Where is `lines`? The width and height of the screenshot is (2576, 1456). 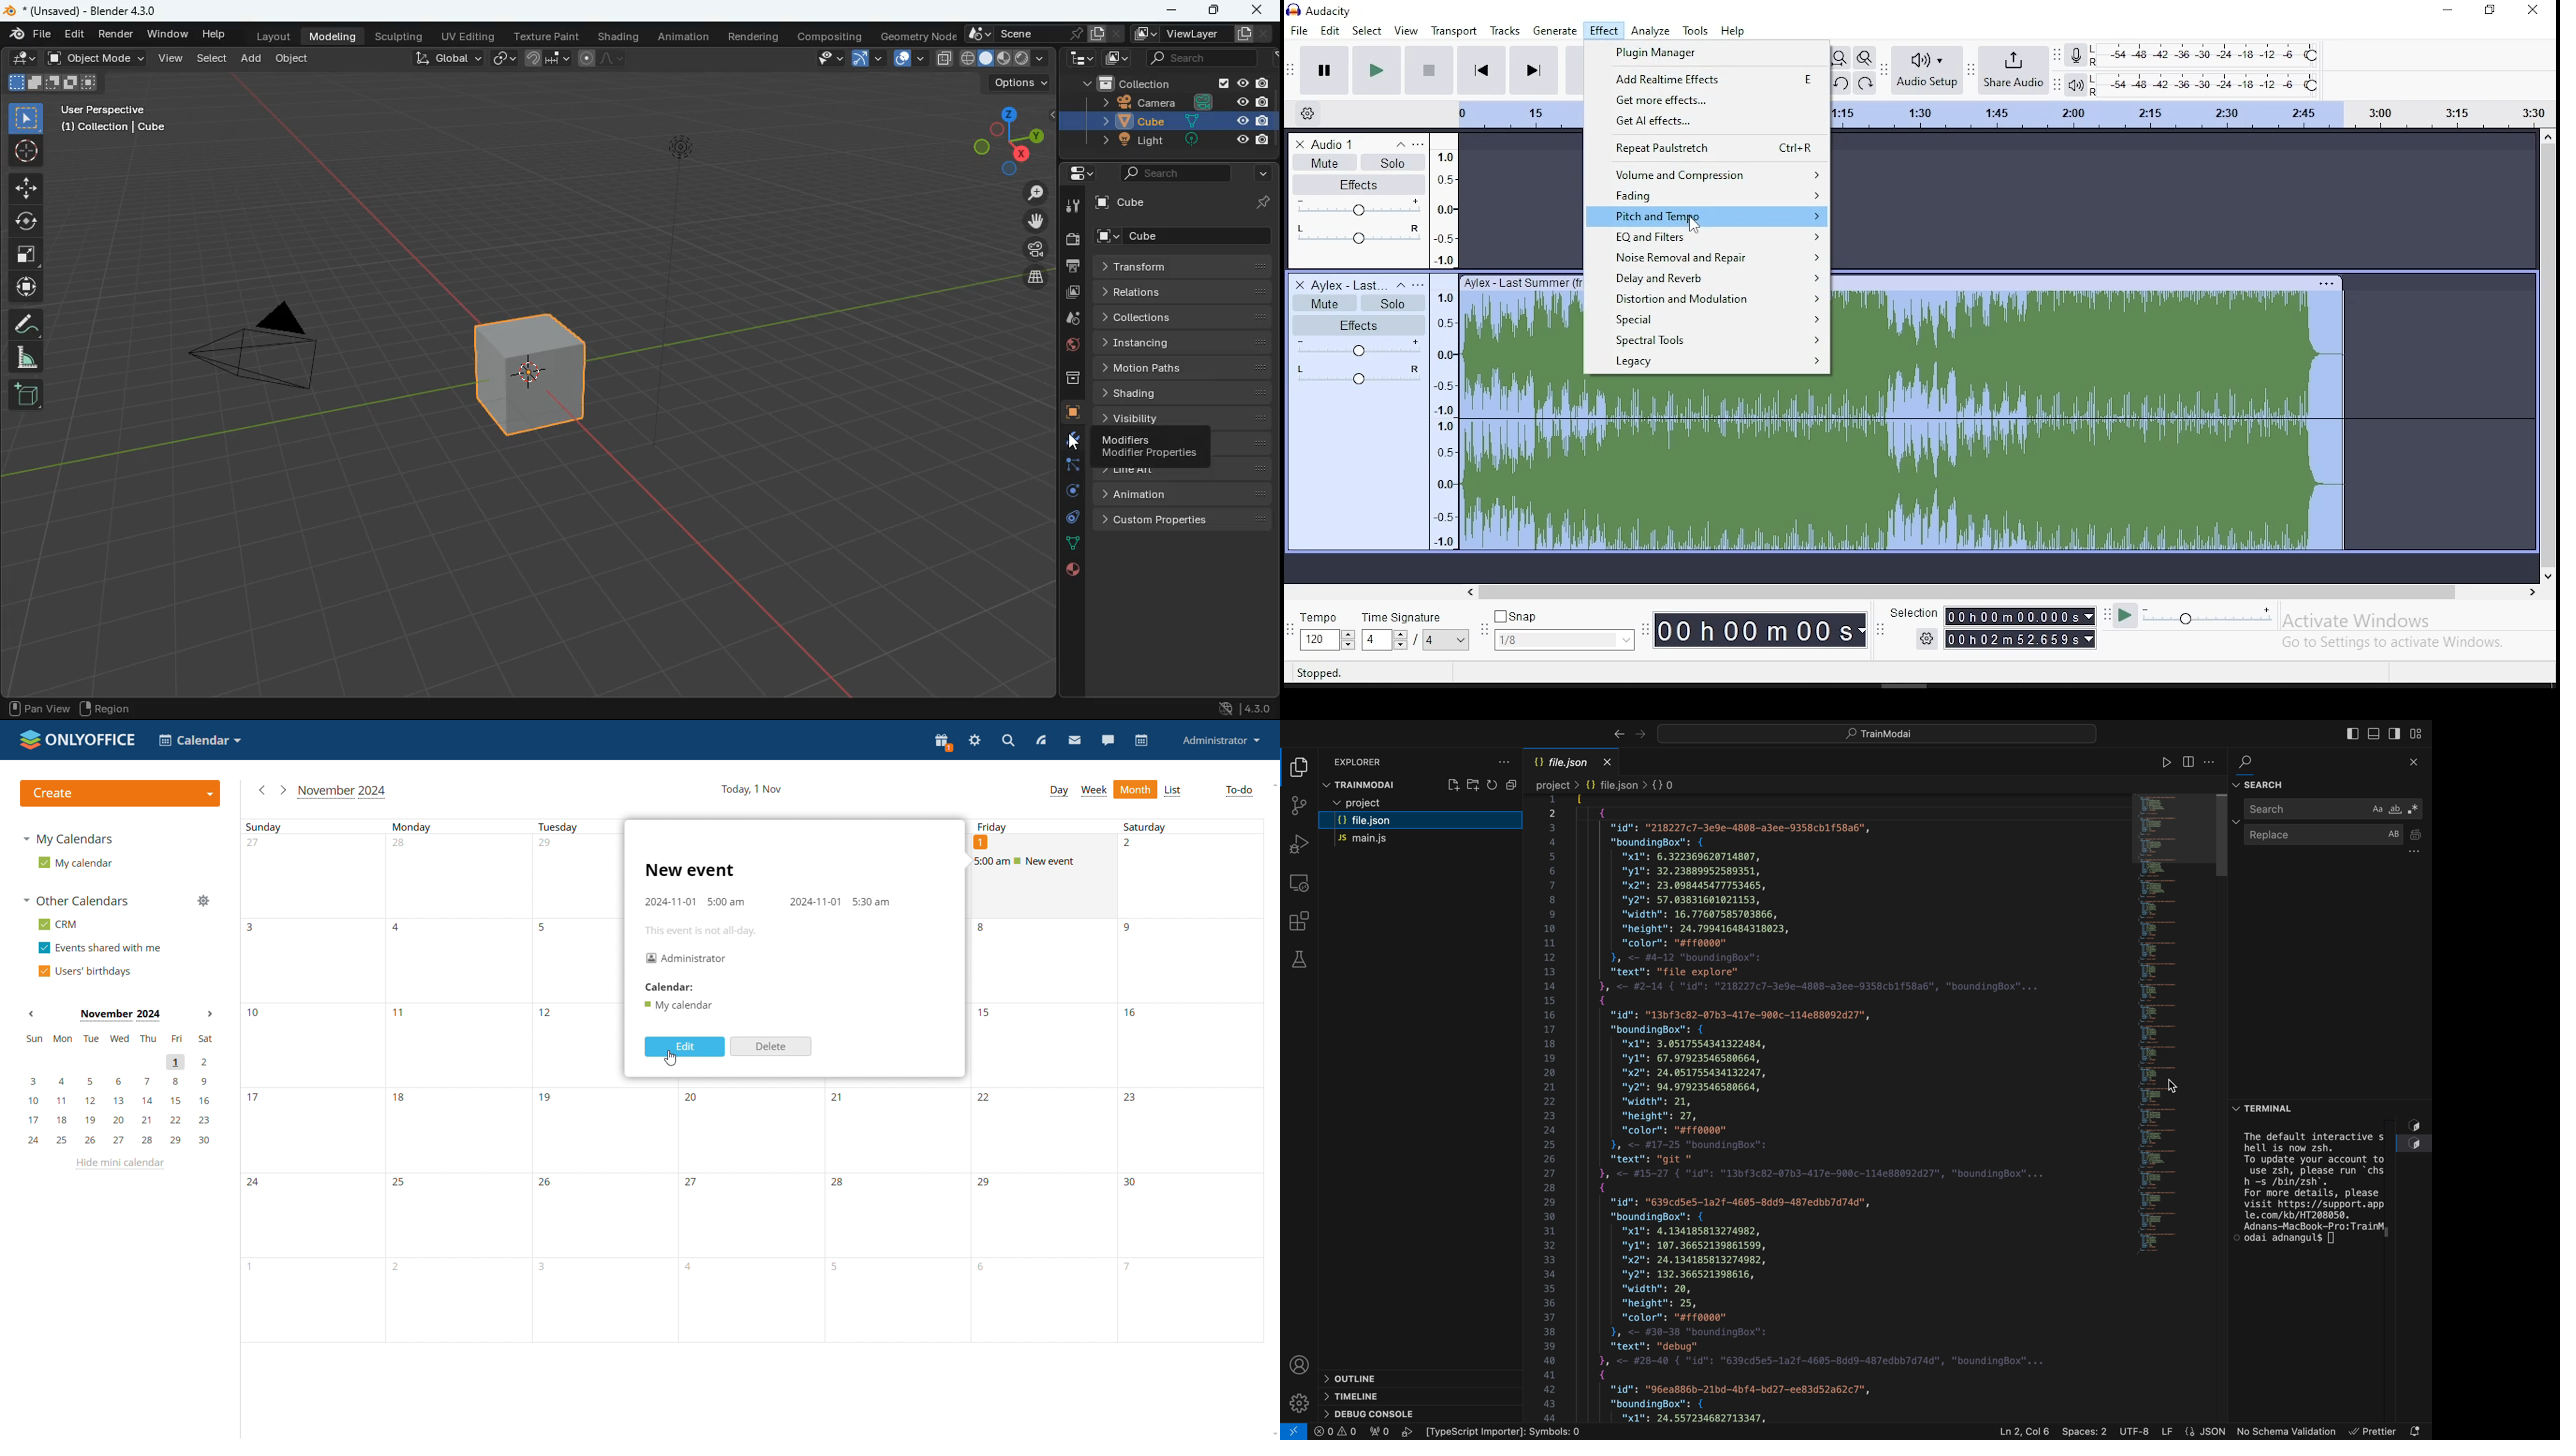
lines is located at coordinates (1070, 544).